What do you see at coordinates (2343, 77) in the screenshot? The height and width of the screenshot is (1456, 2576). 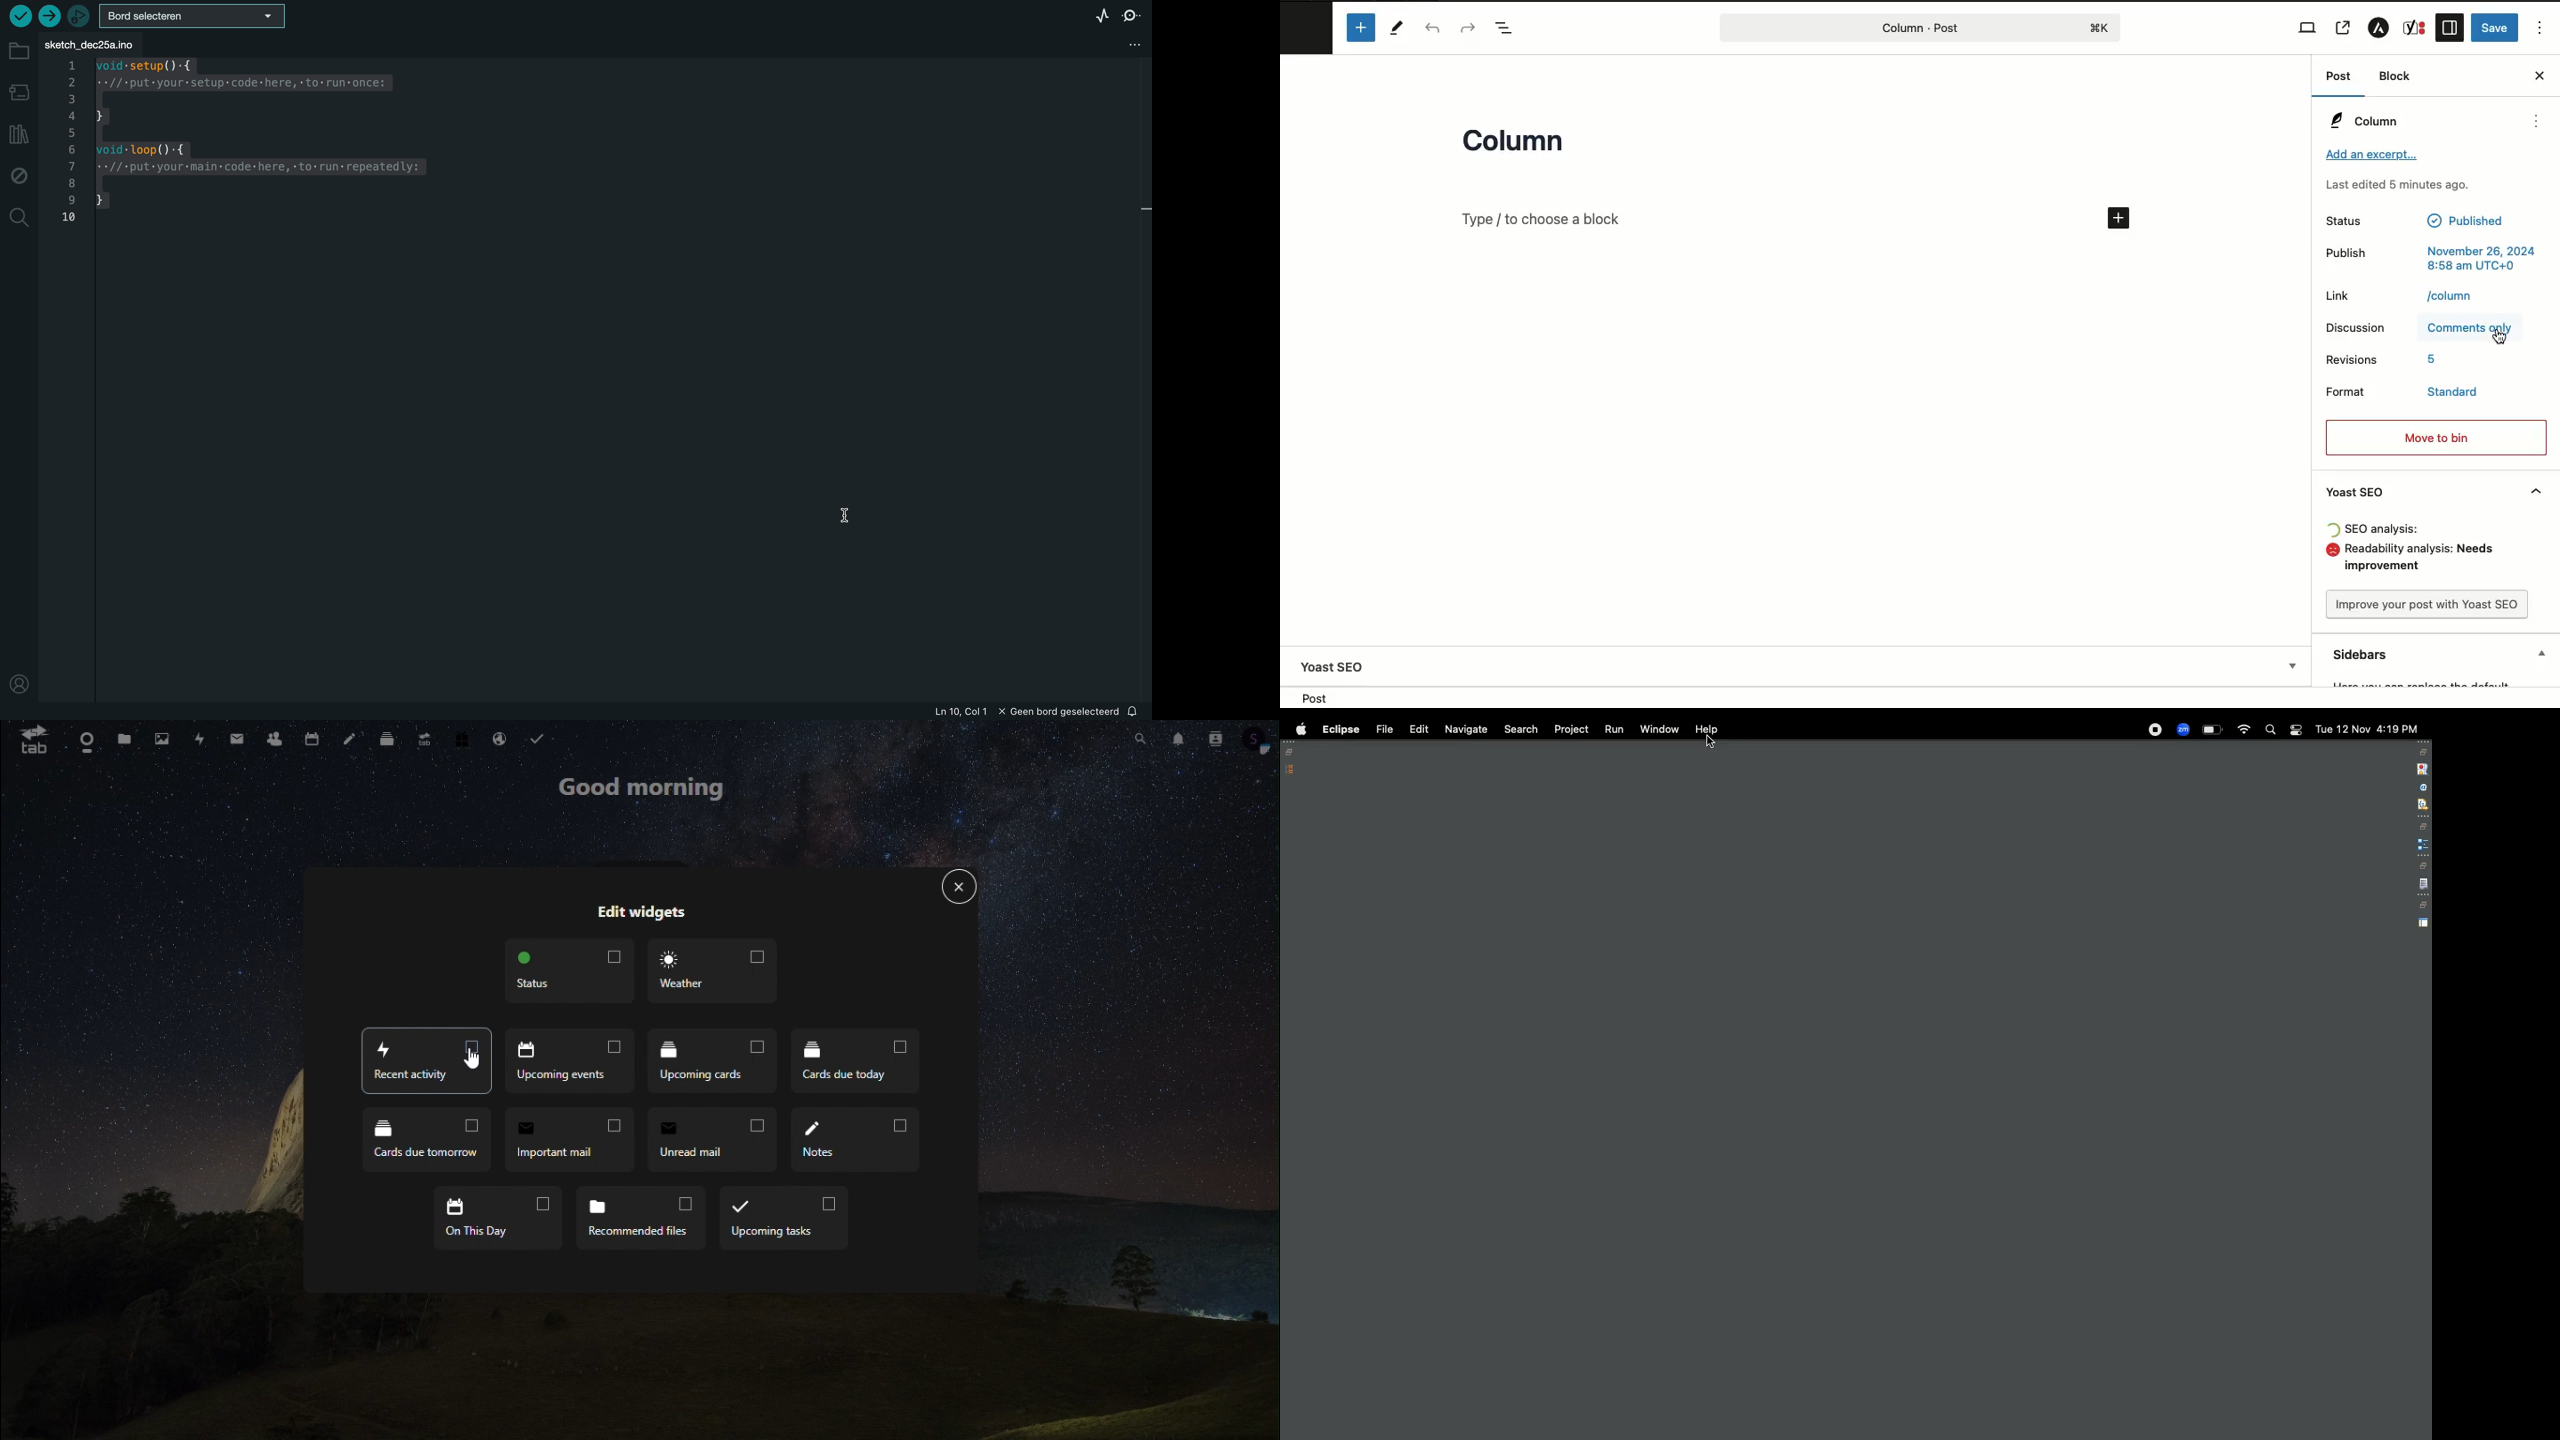 I see `Post` at bounding box center [2343, 77].